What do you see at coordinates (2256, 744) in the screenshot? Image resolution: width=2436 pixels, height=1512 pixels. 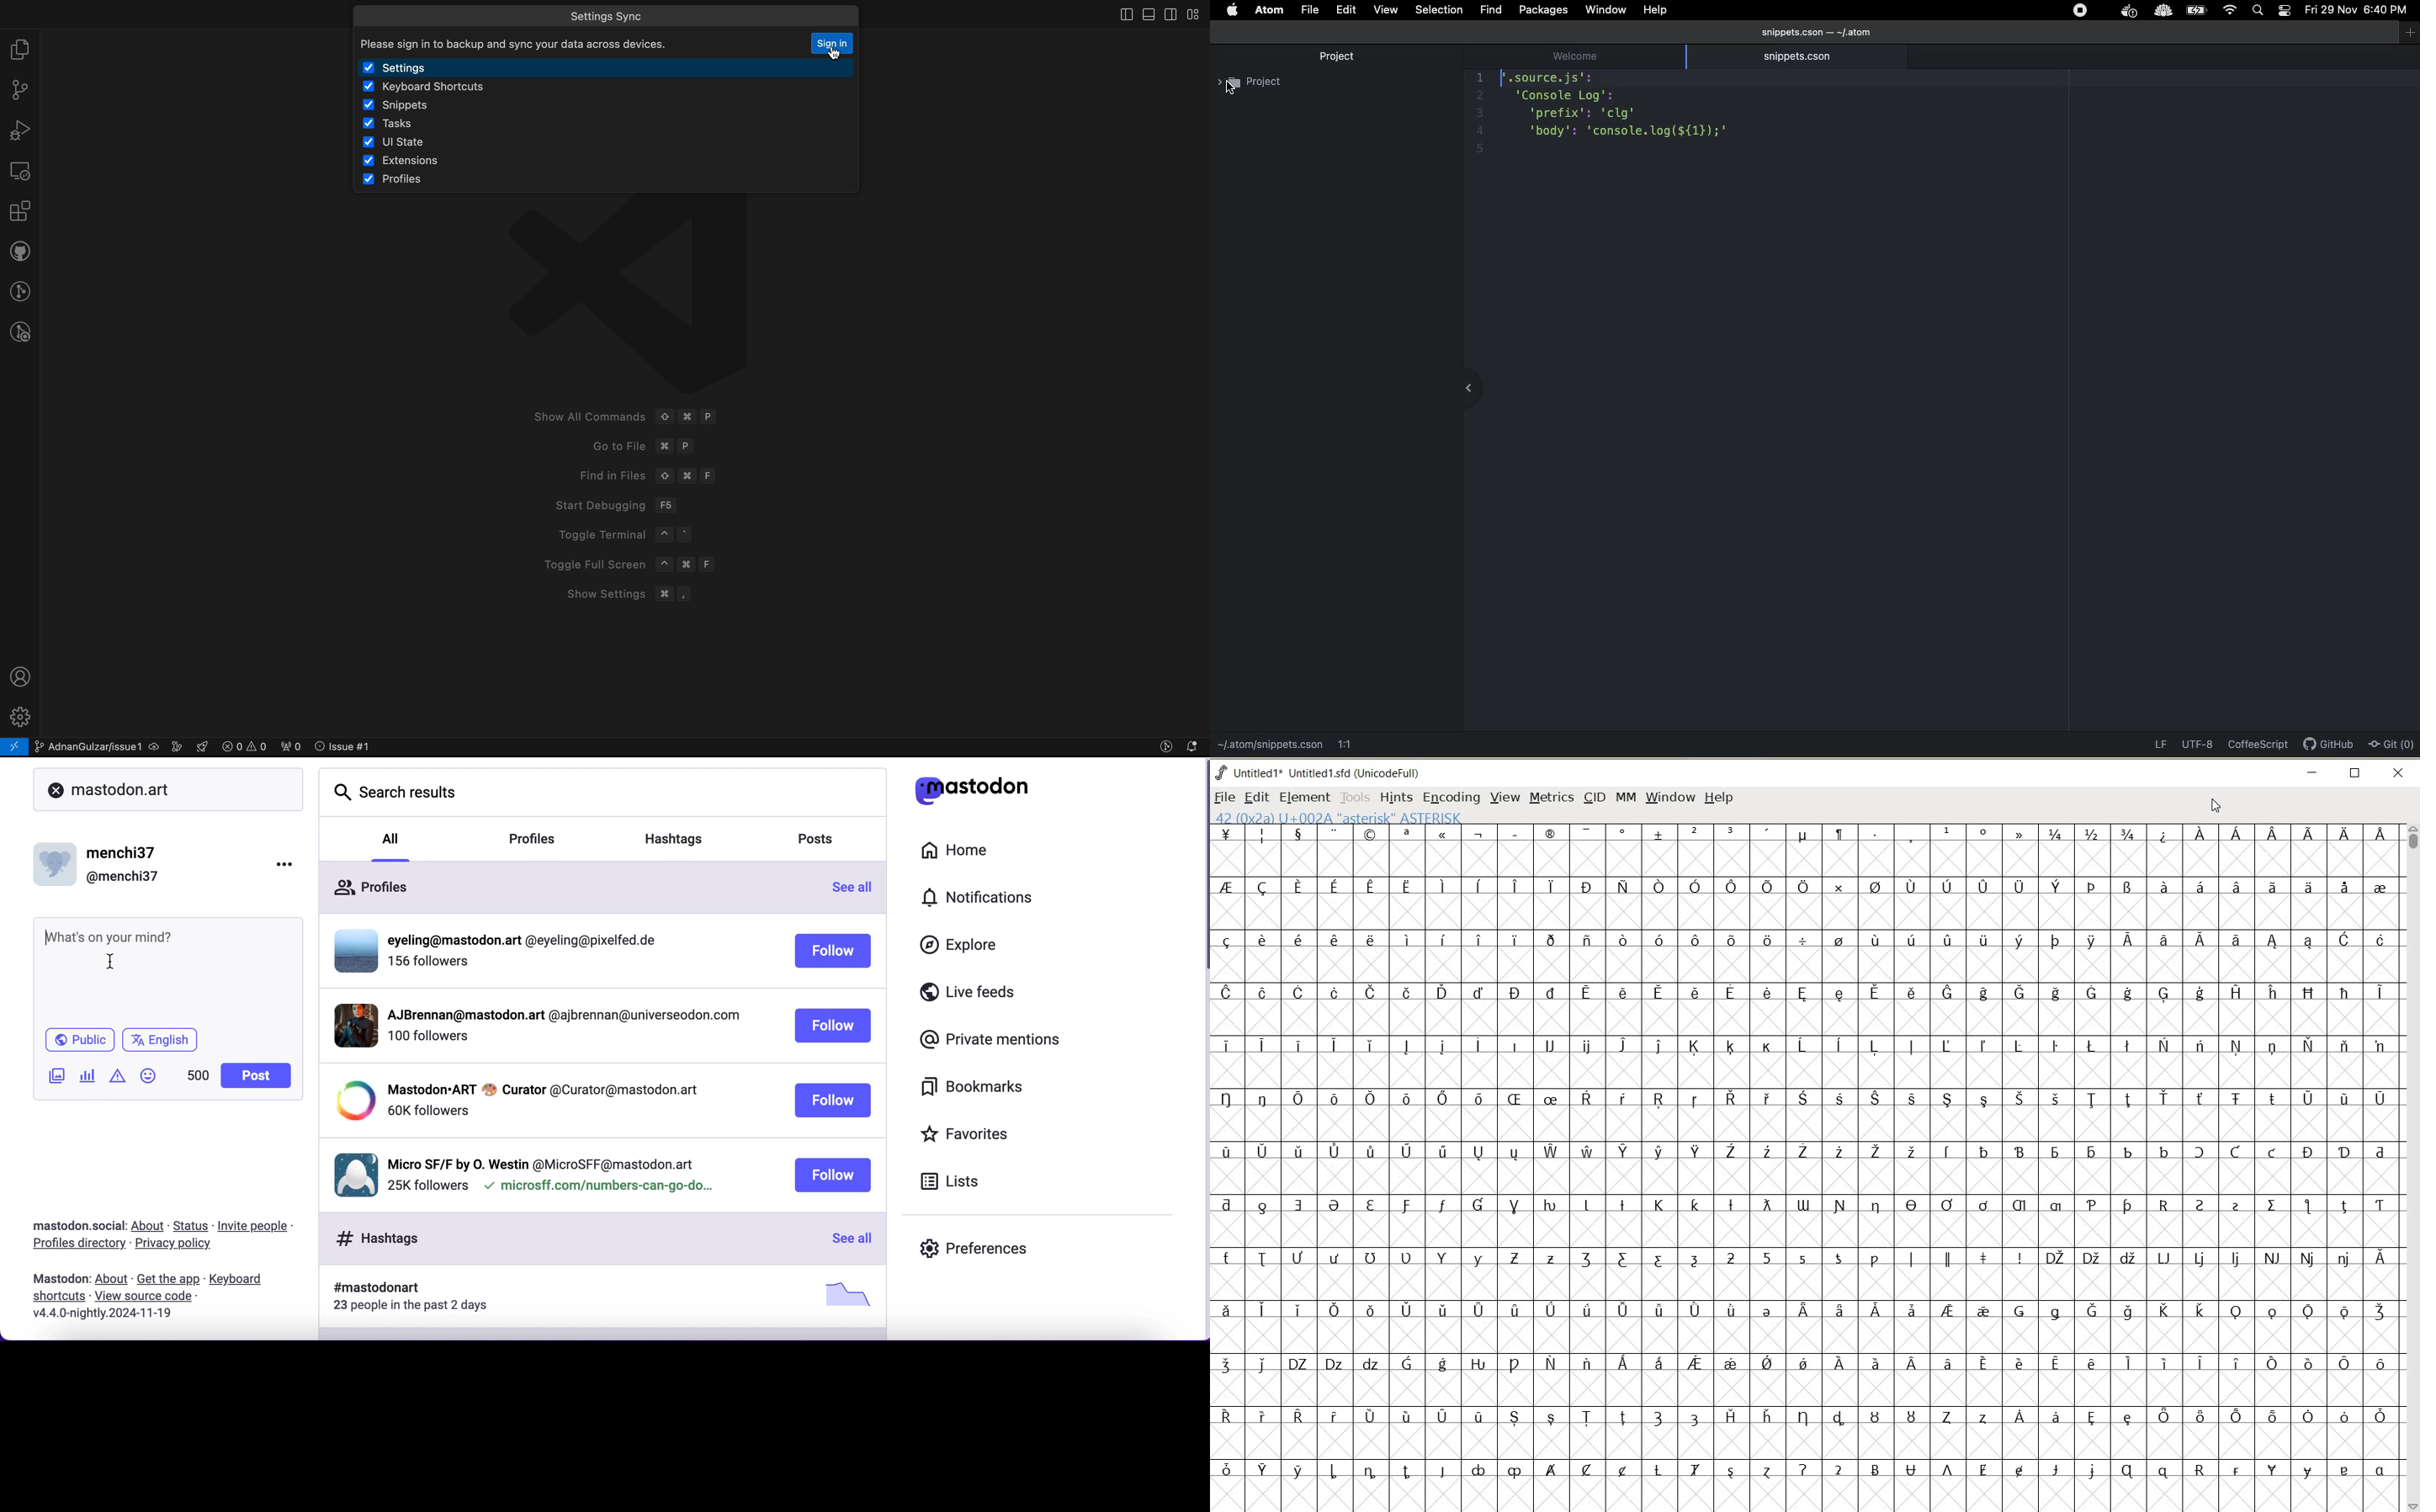 I see `CoffeScript` at bounding box center [2256, 744].